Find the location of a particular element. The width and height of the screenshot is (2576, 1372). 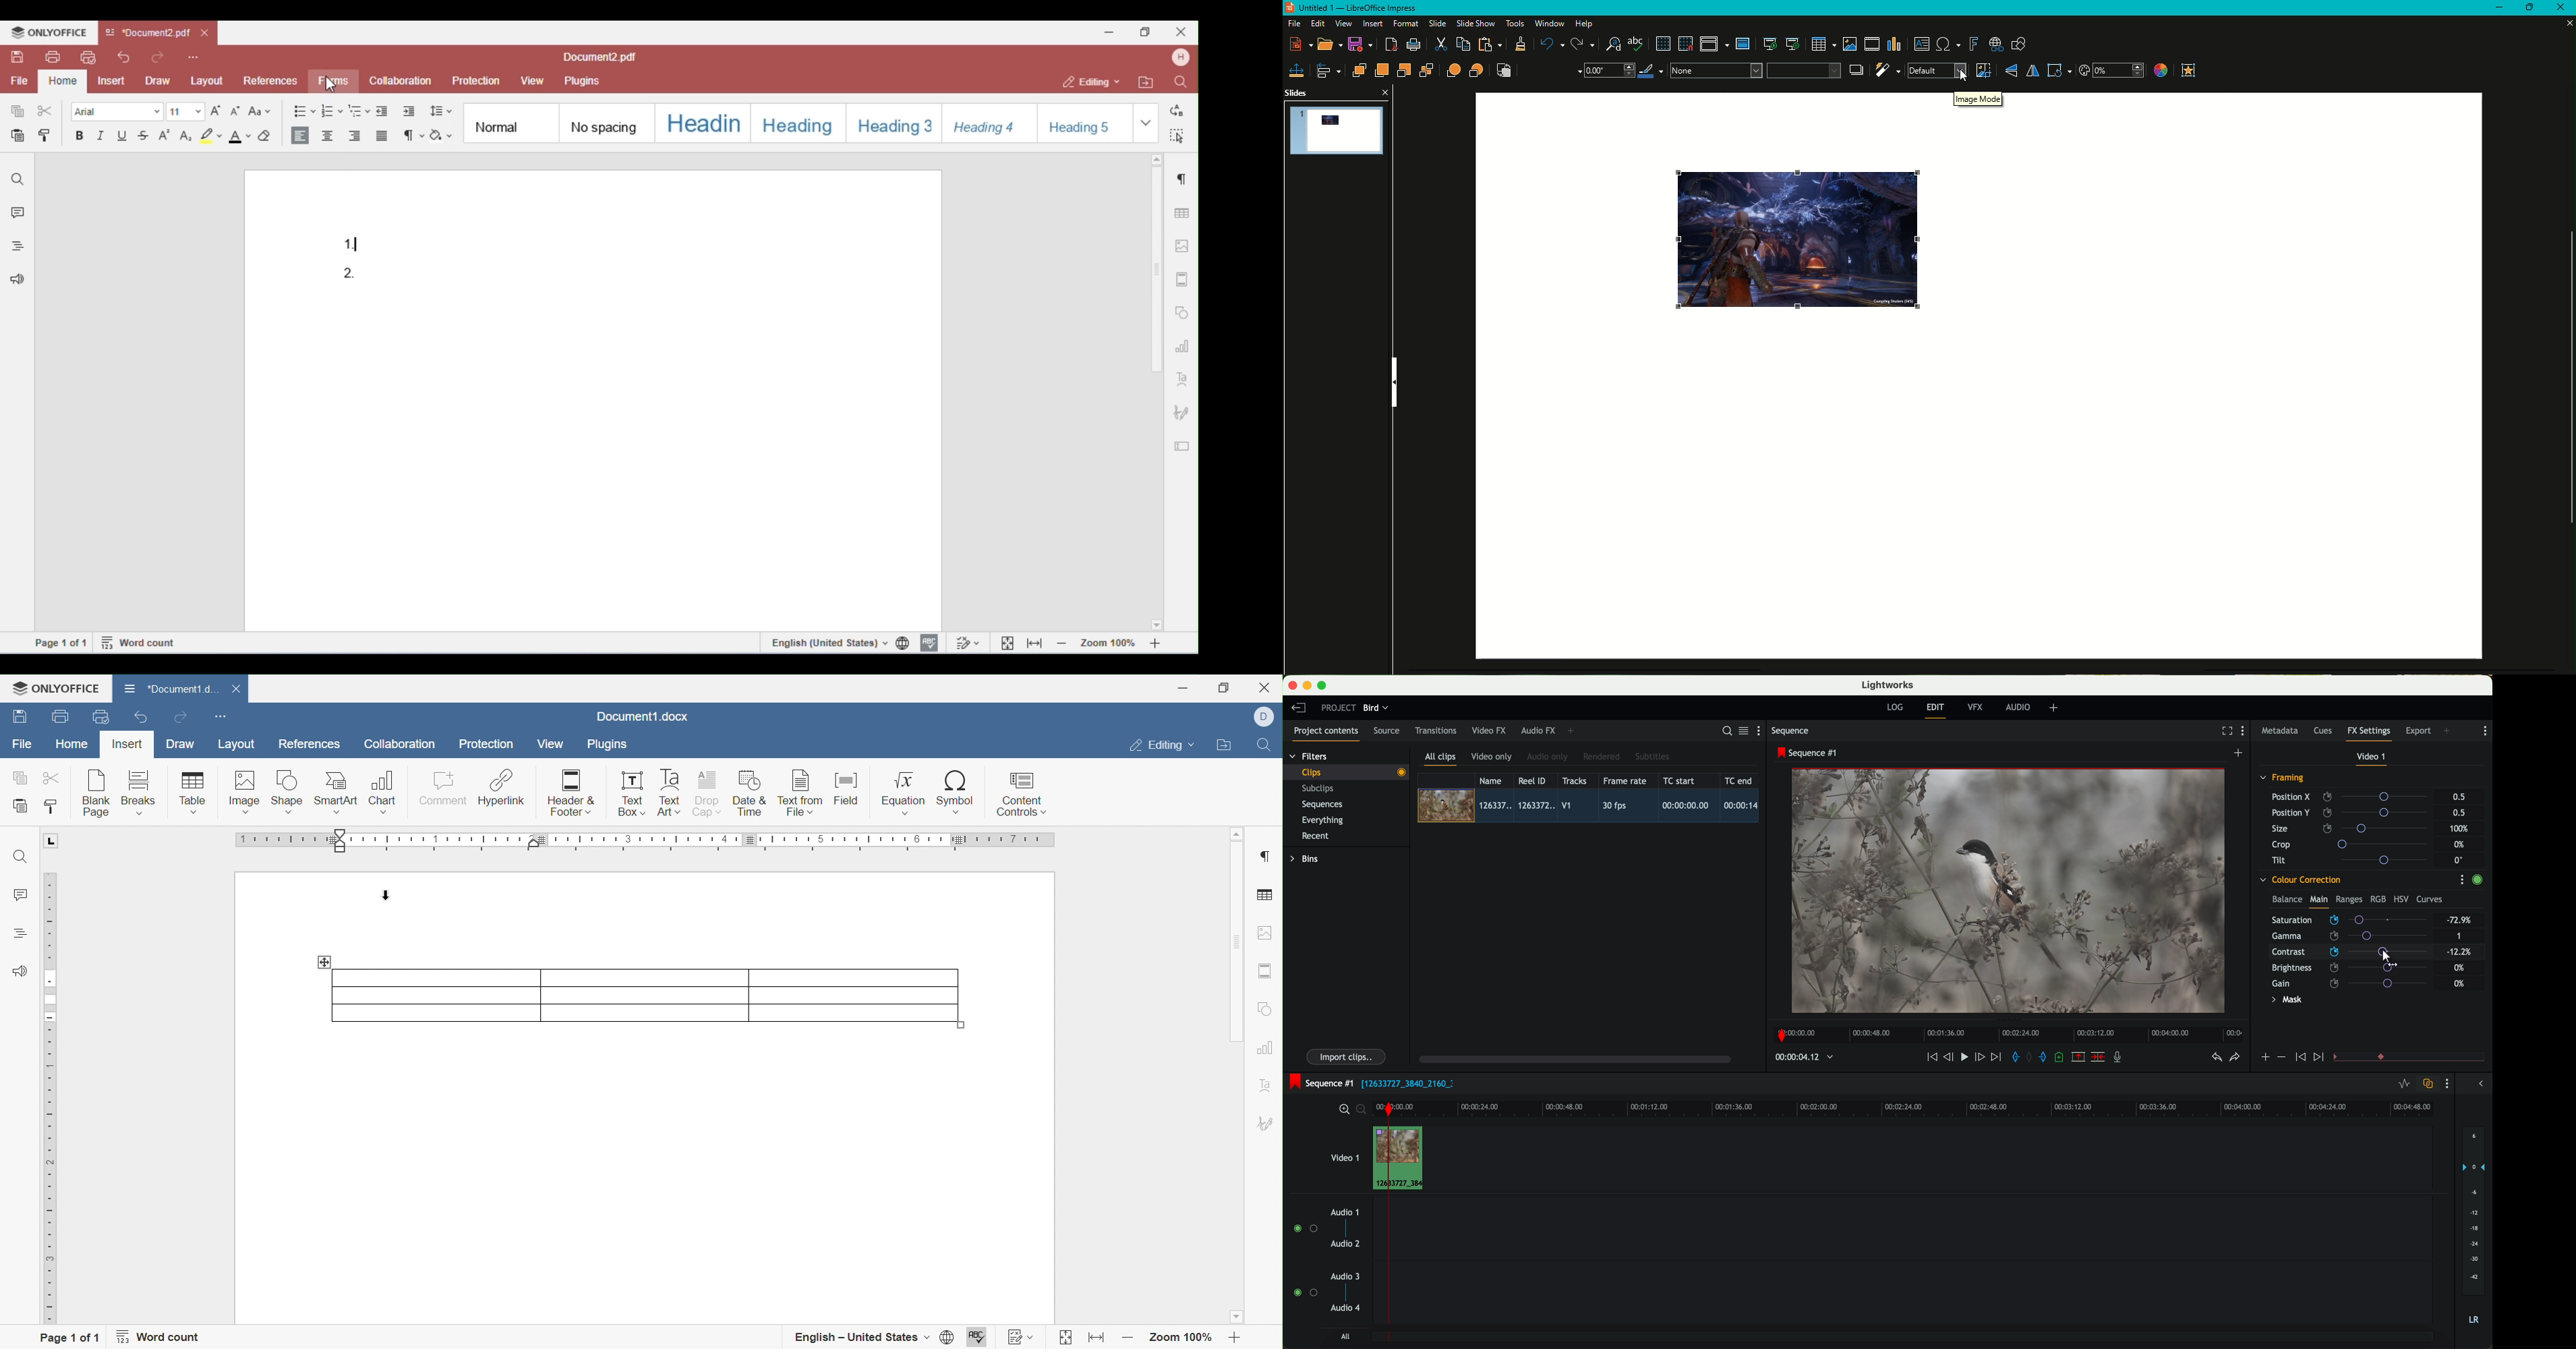

project is located at coordinates (1338, 708).